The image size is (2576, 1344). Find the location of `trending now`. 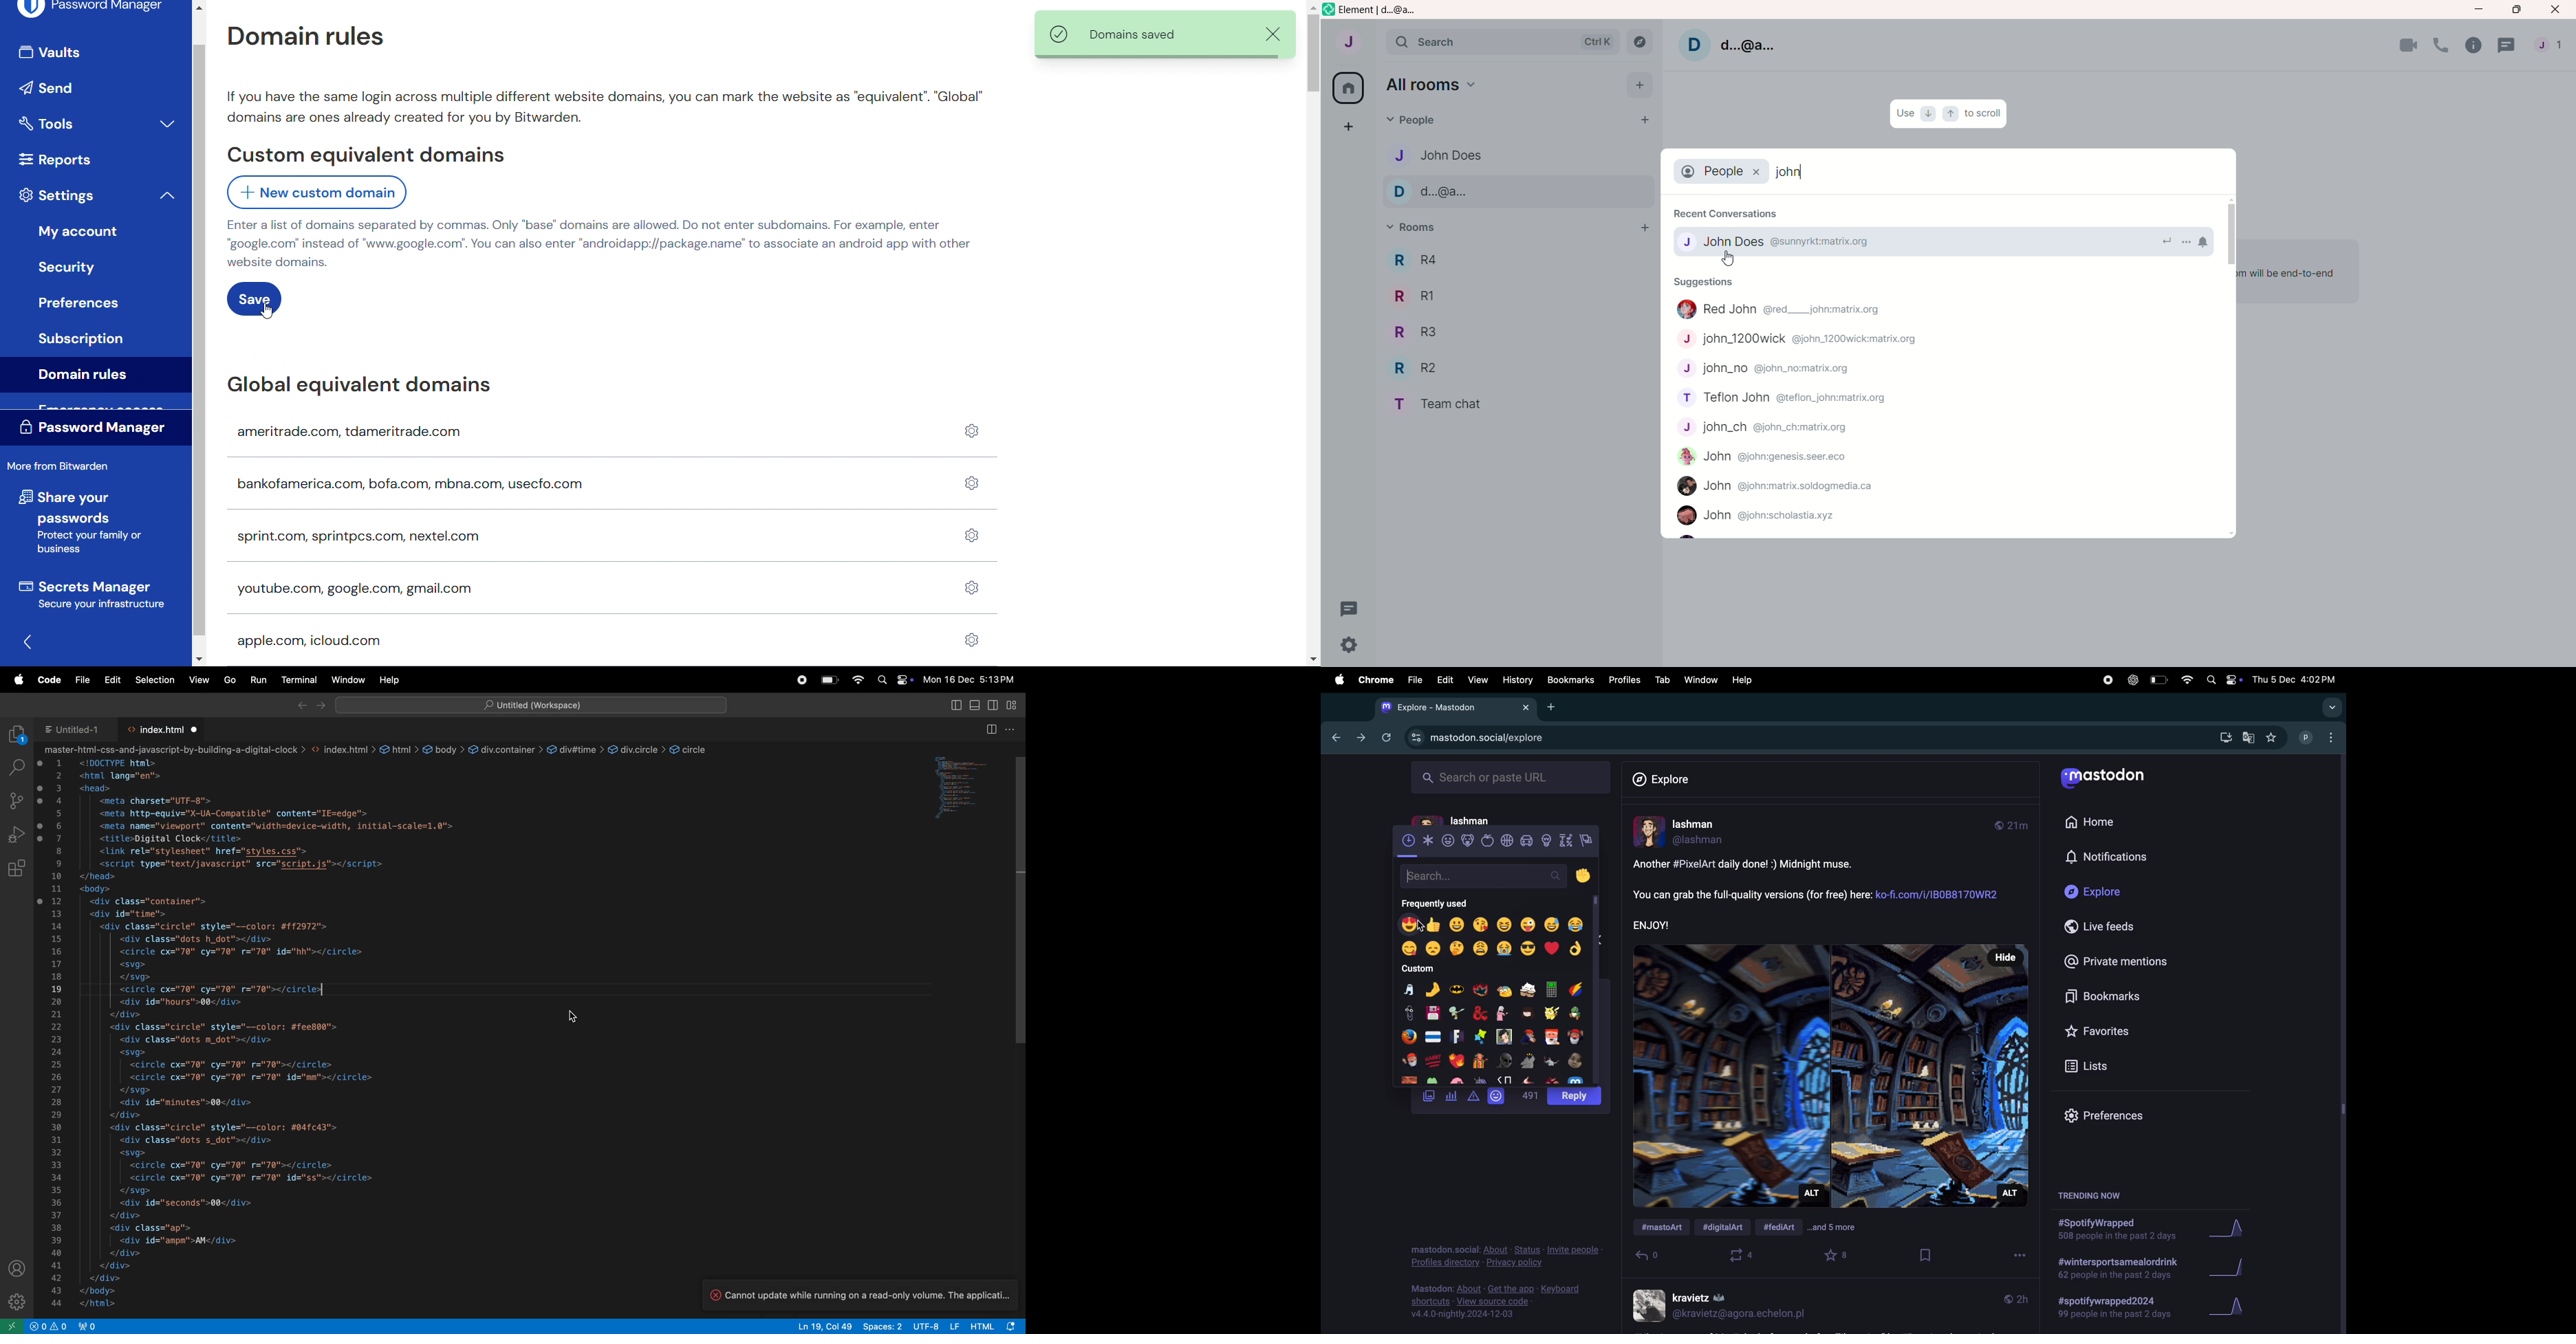

trending now is located at coordinates (2088, 1197).